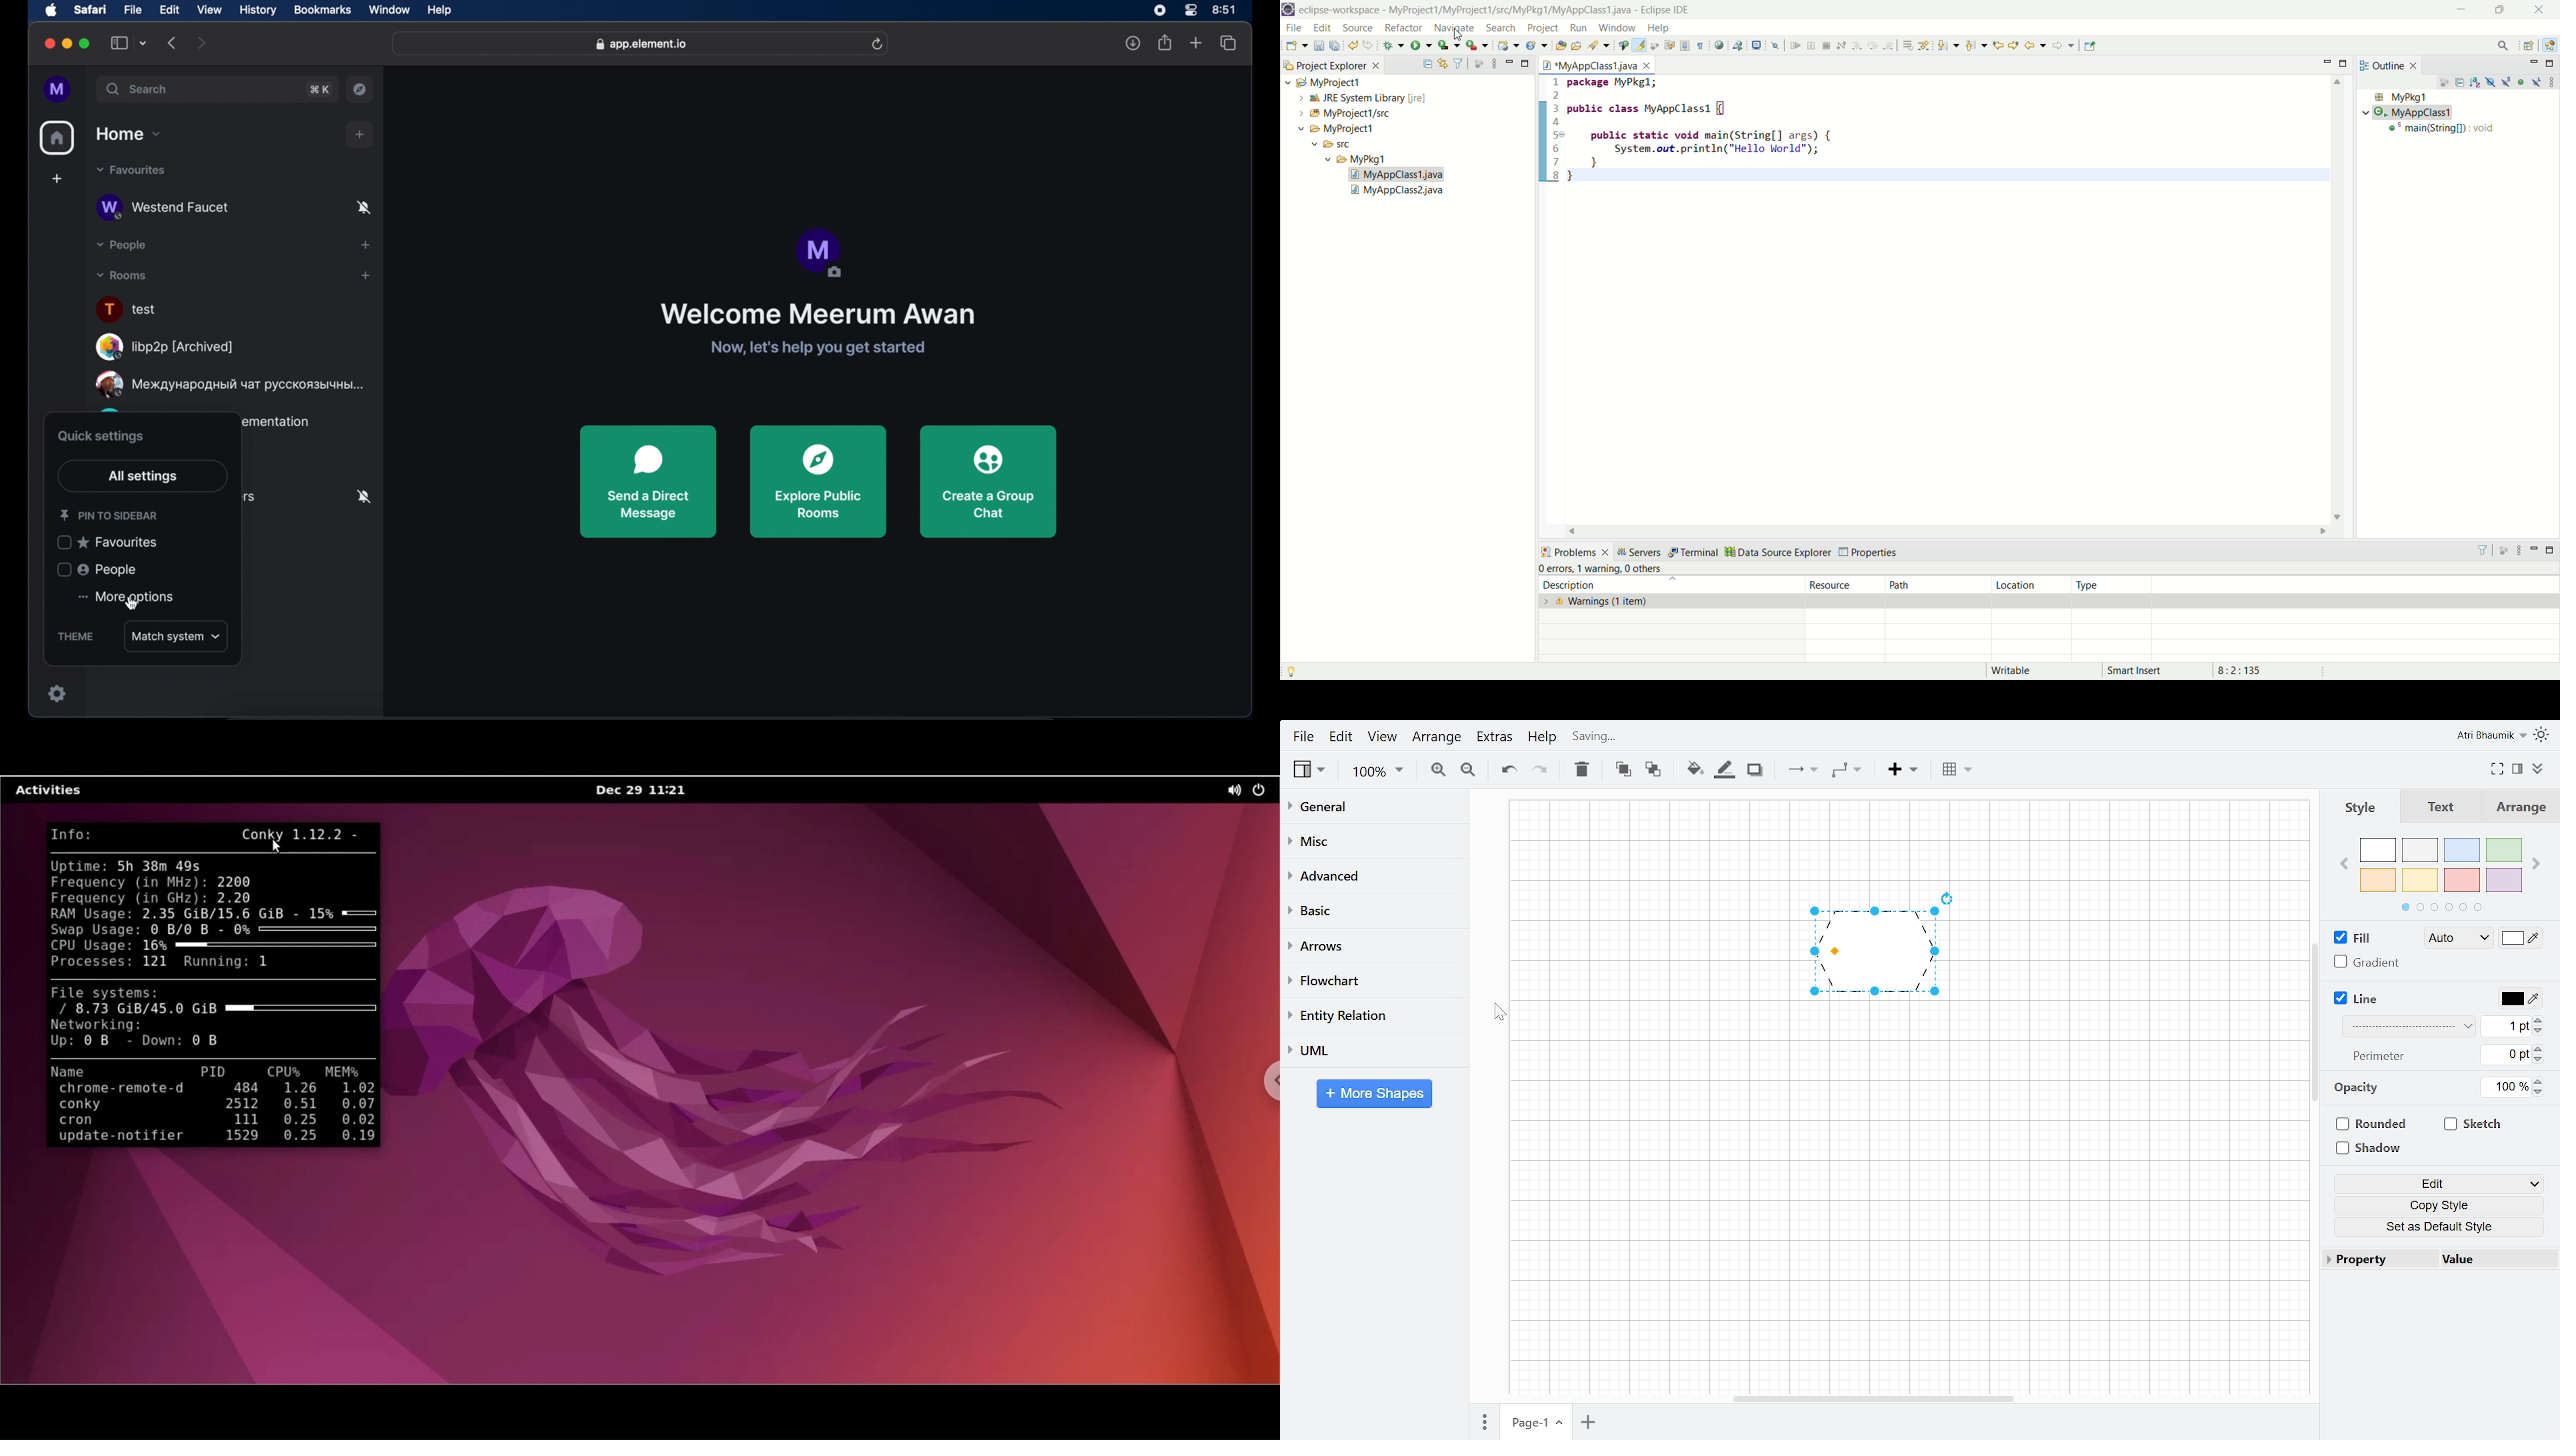  What do you see at coordinates (2541, 768) in the screenshot?
I see `Collapse` at bounding box center [2541, 768].